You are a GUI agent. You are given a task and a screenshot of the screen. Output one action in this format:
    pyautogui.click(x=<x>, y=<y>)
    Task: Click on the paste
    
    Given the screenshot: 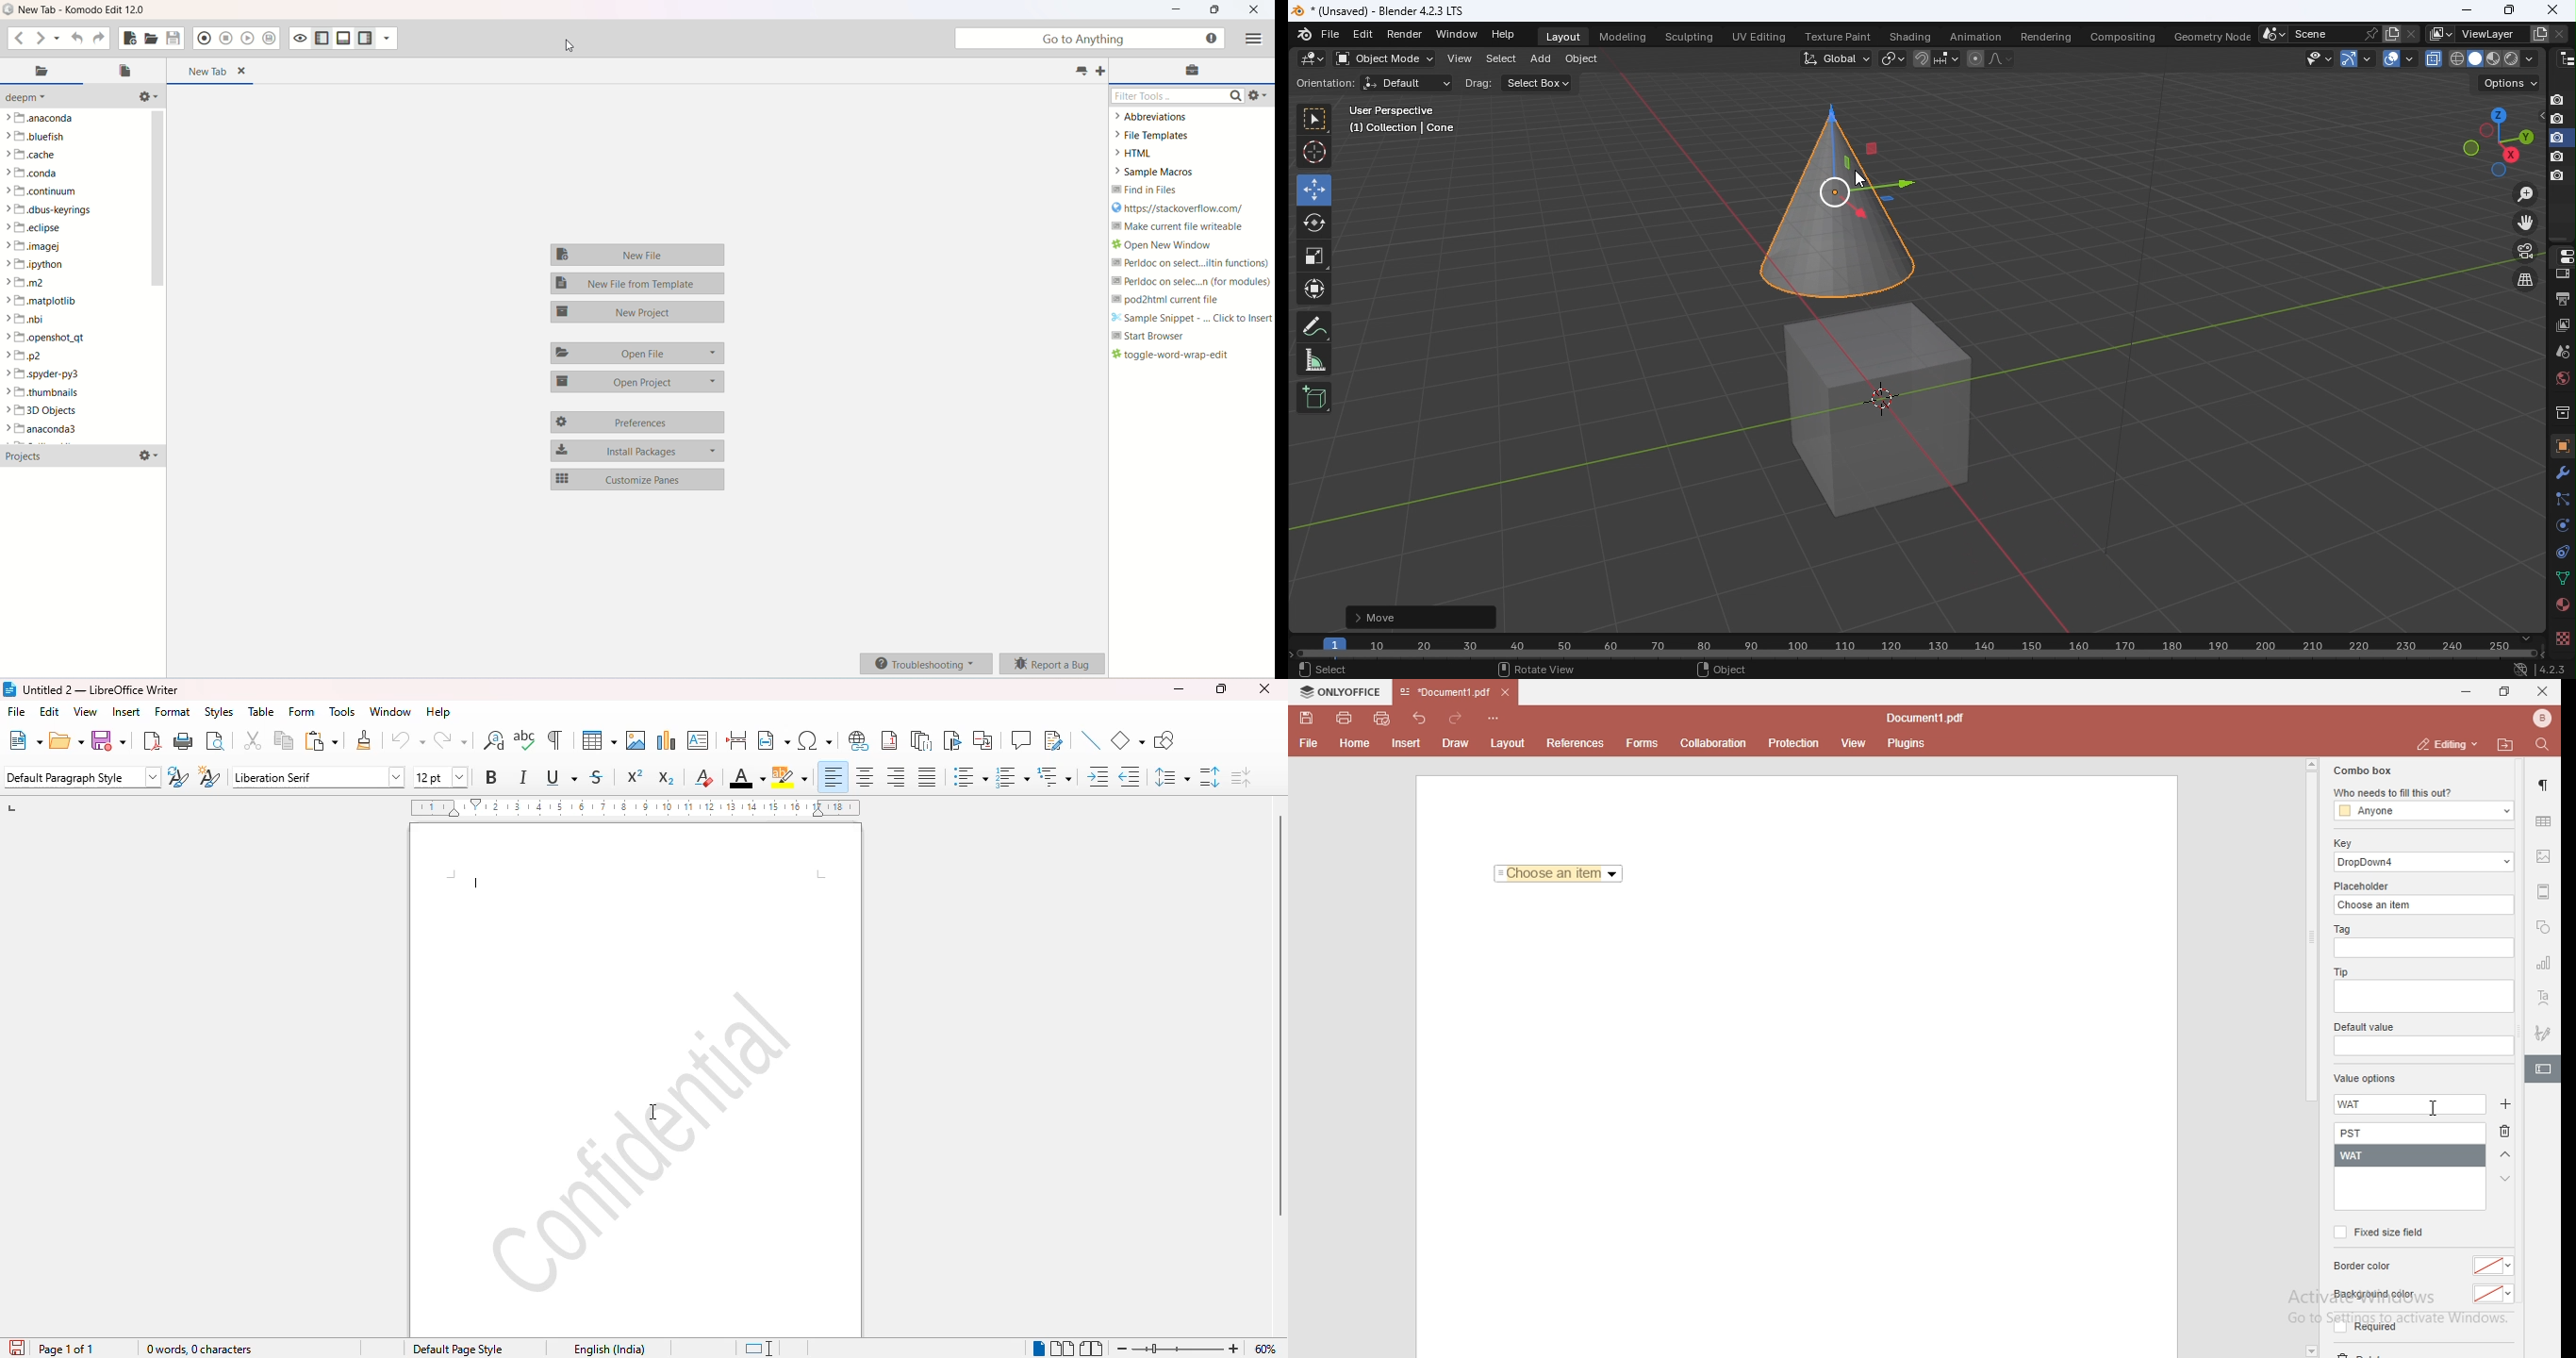 What is the action you would take?
    pyautogui.click(x=322, y=740)
    